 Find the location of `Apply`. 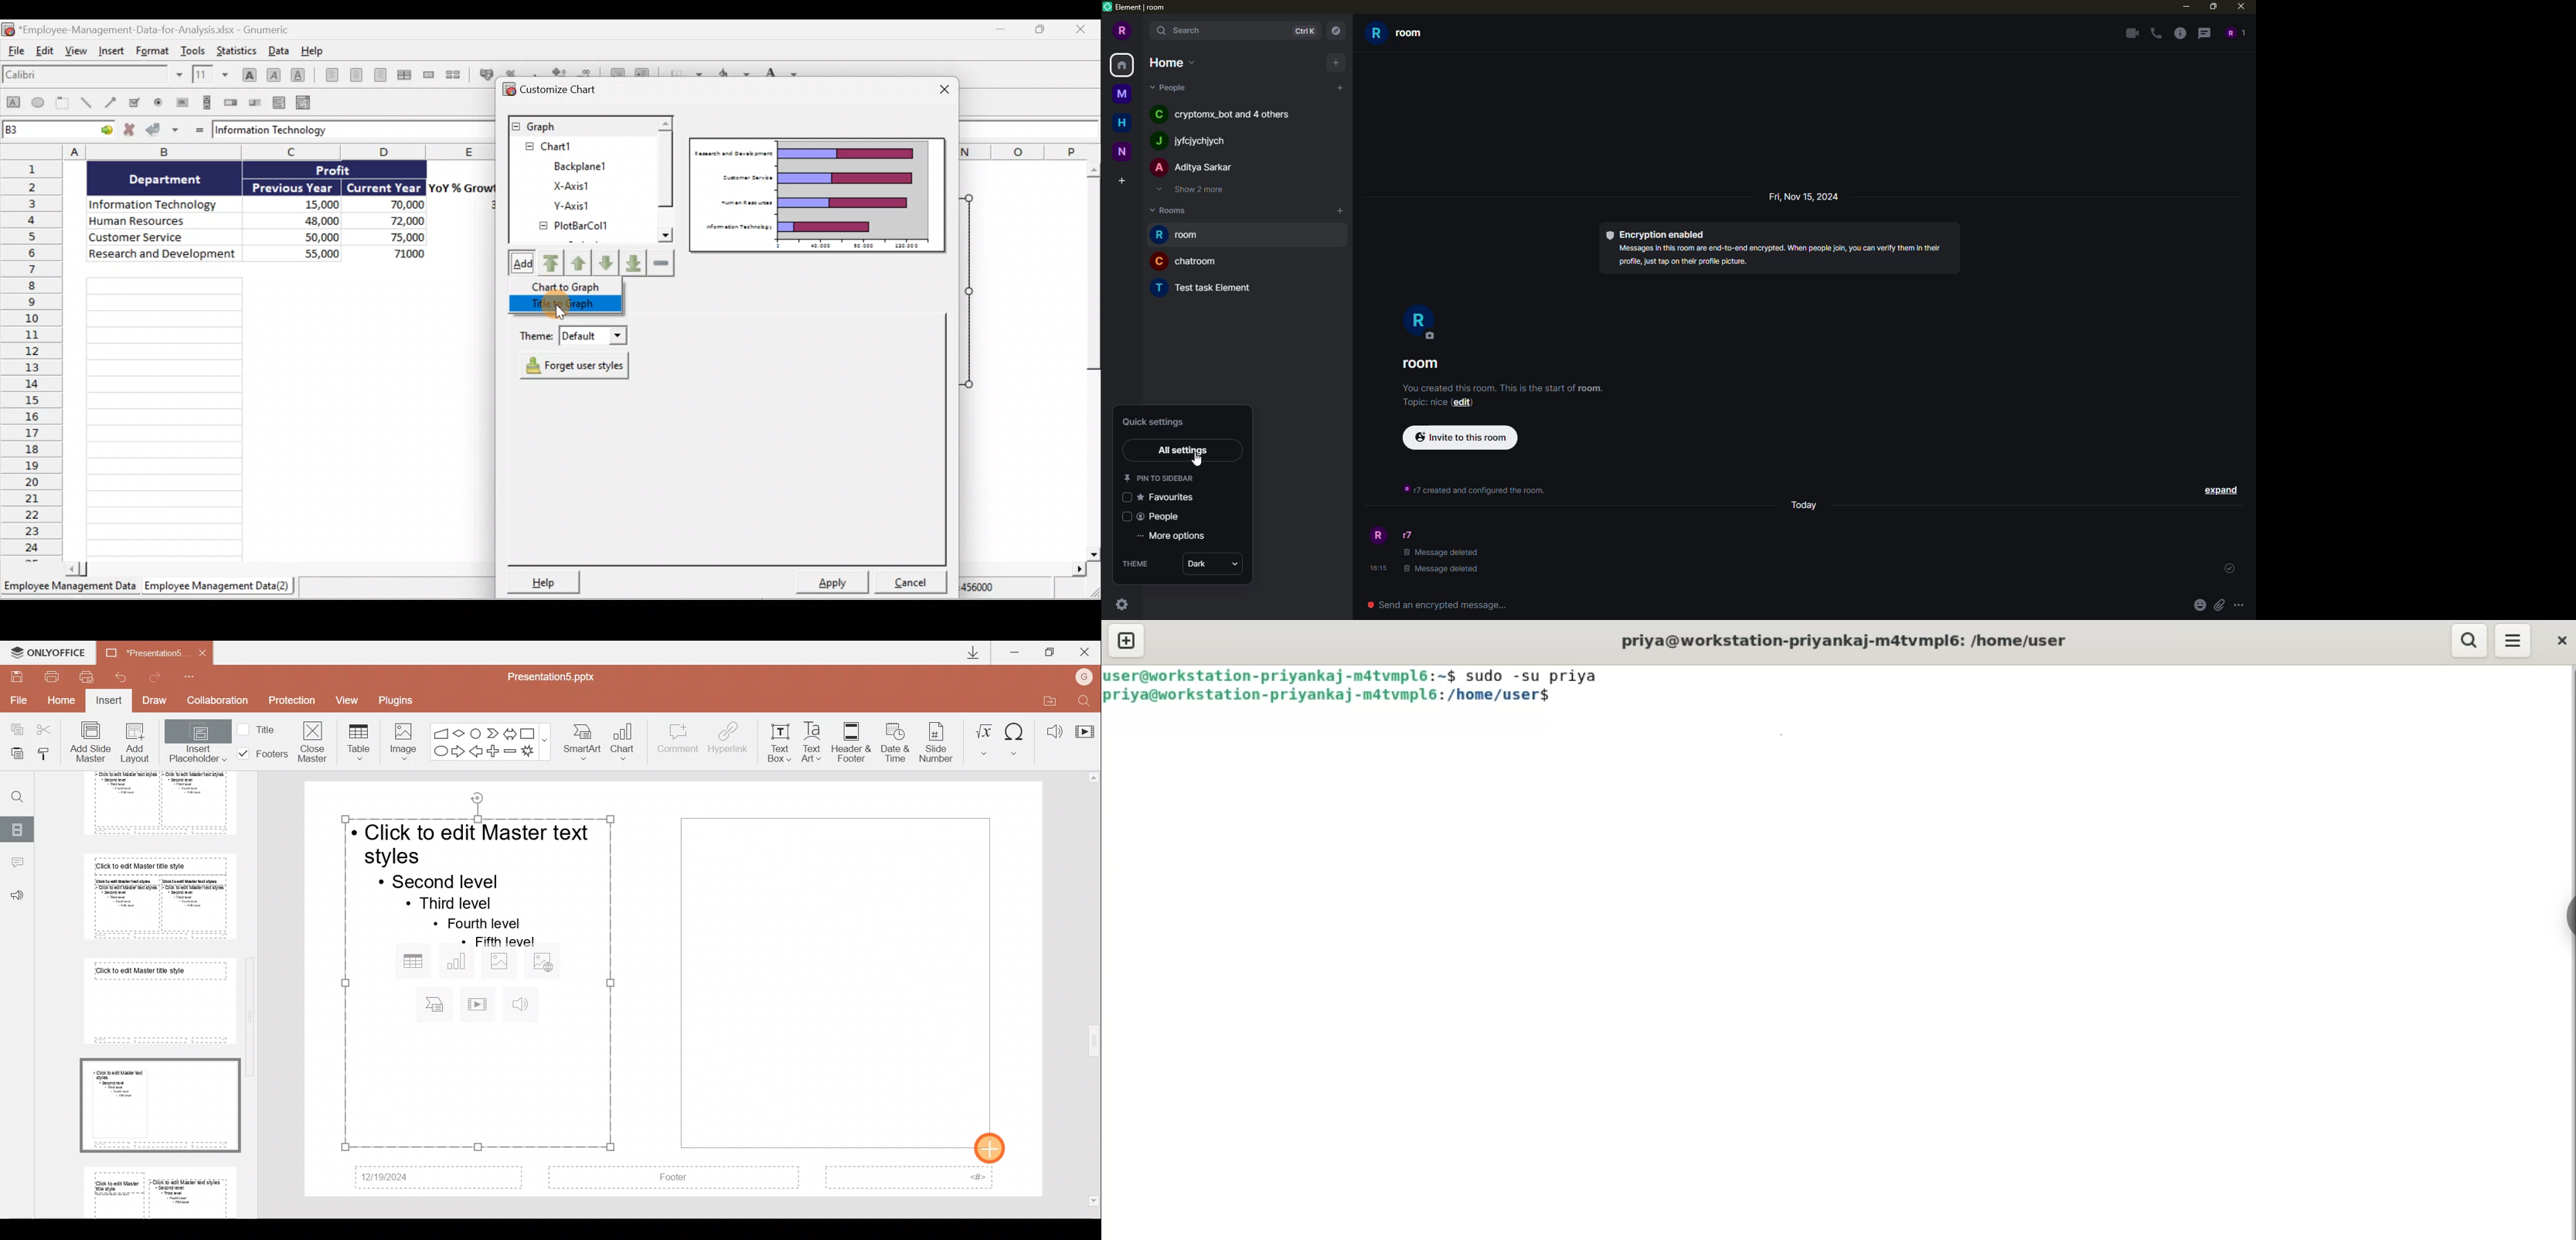

Apply is located at coordinates (832, 584).